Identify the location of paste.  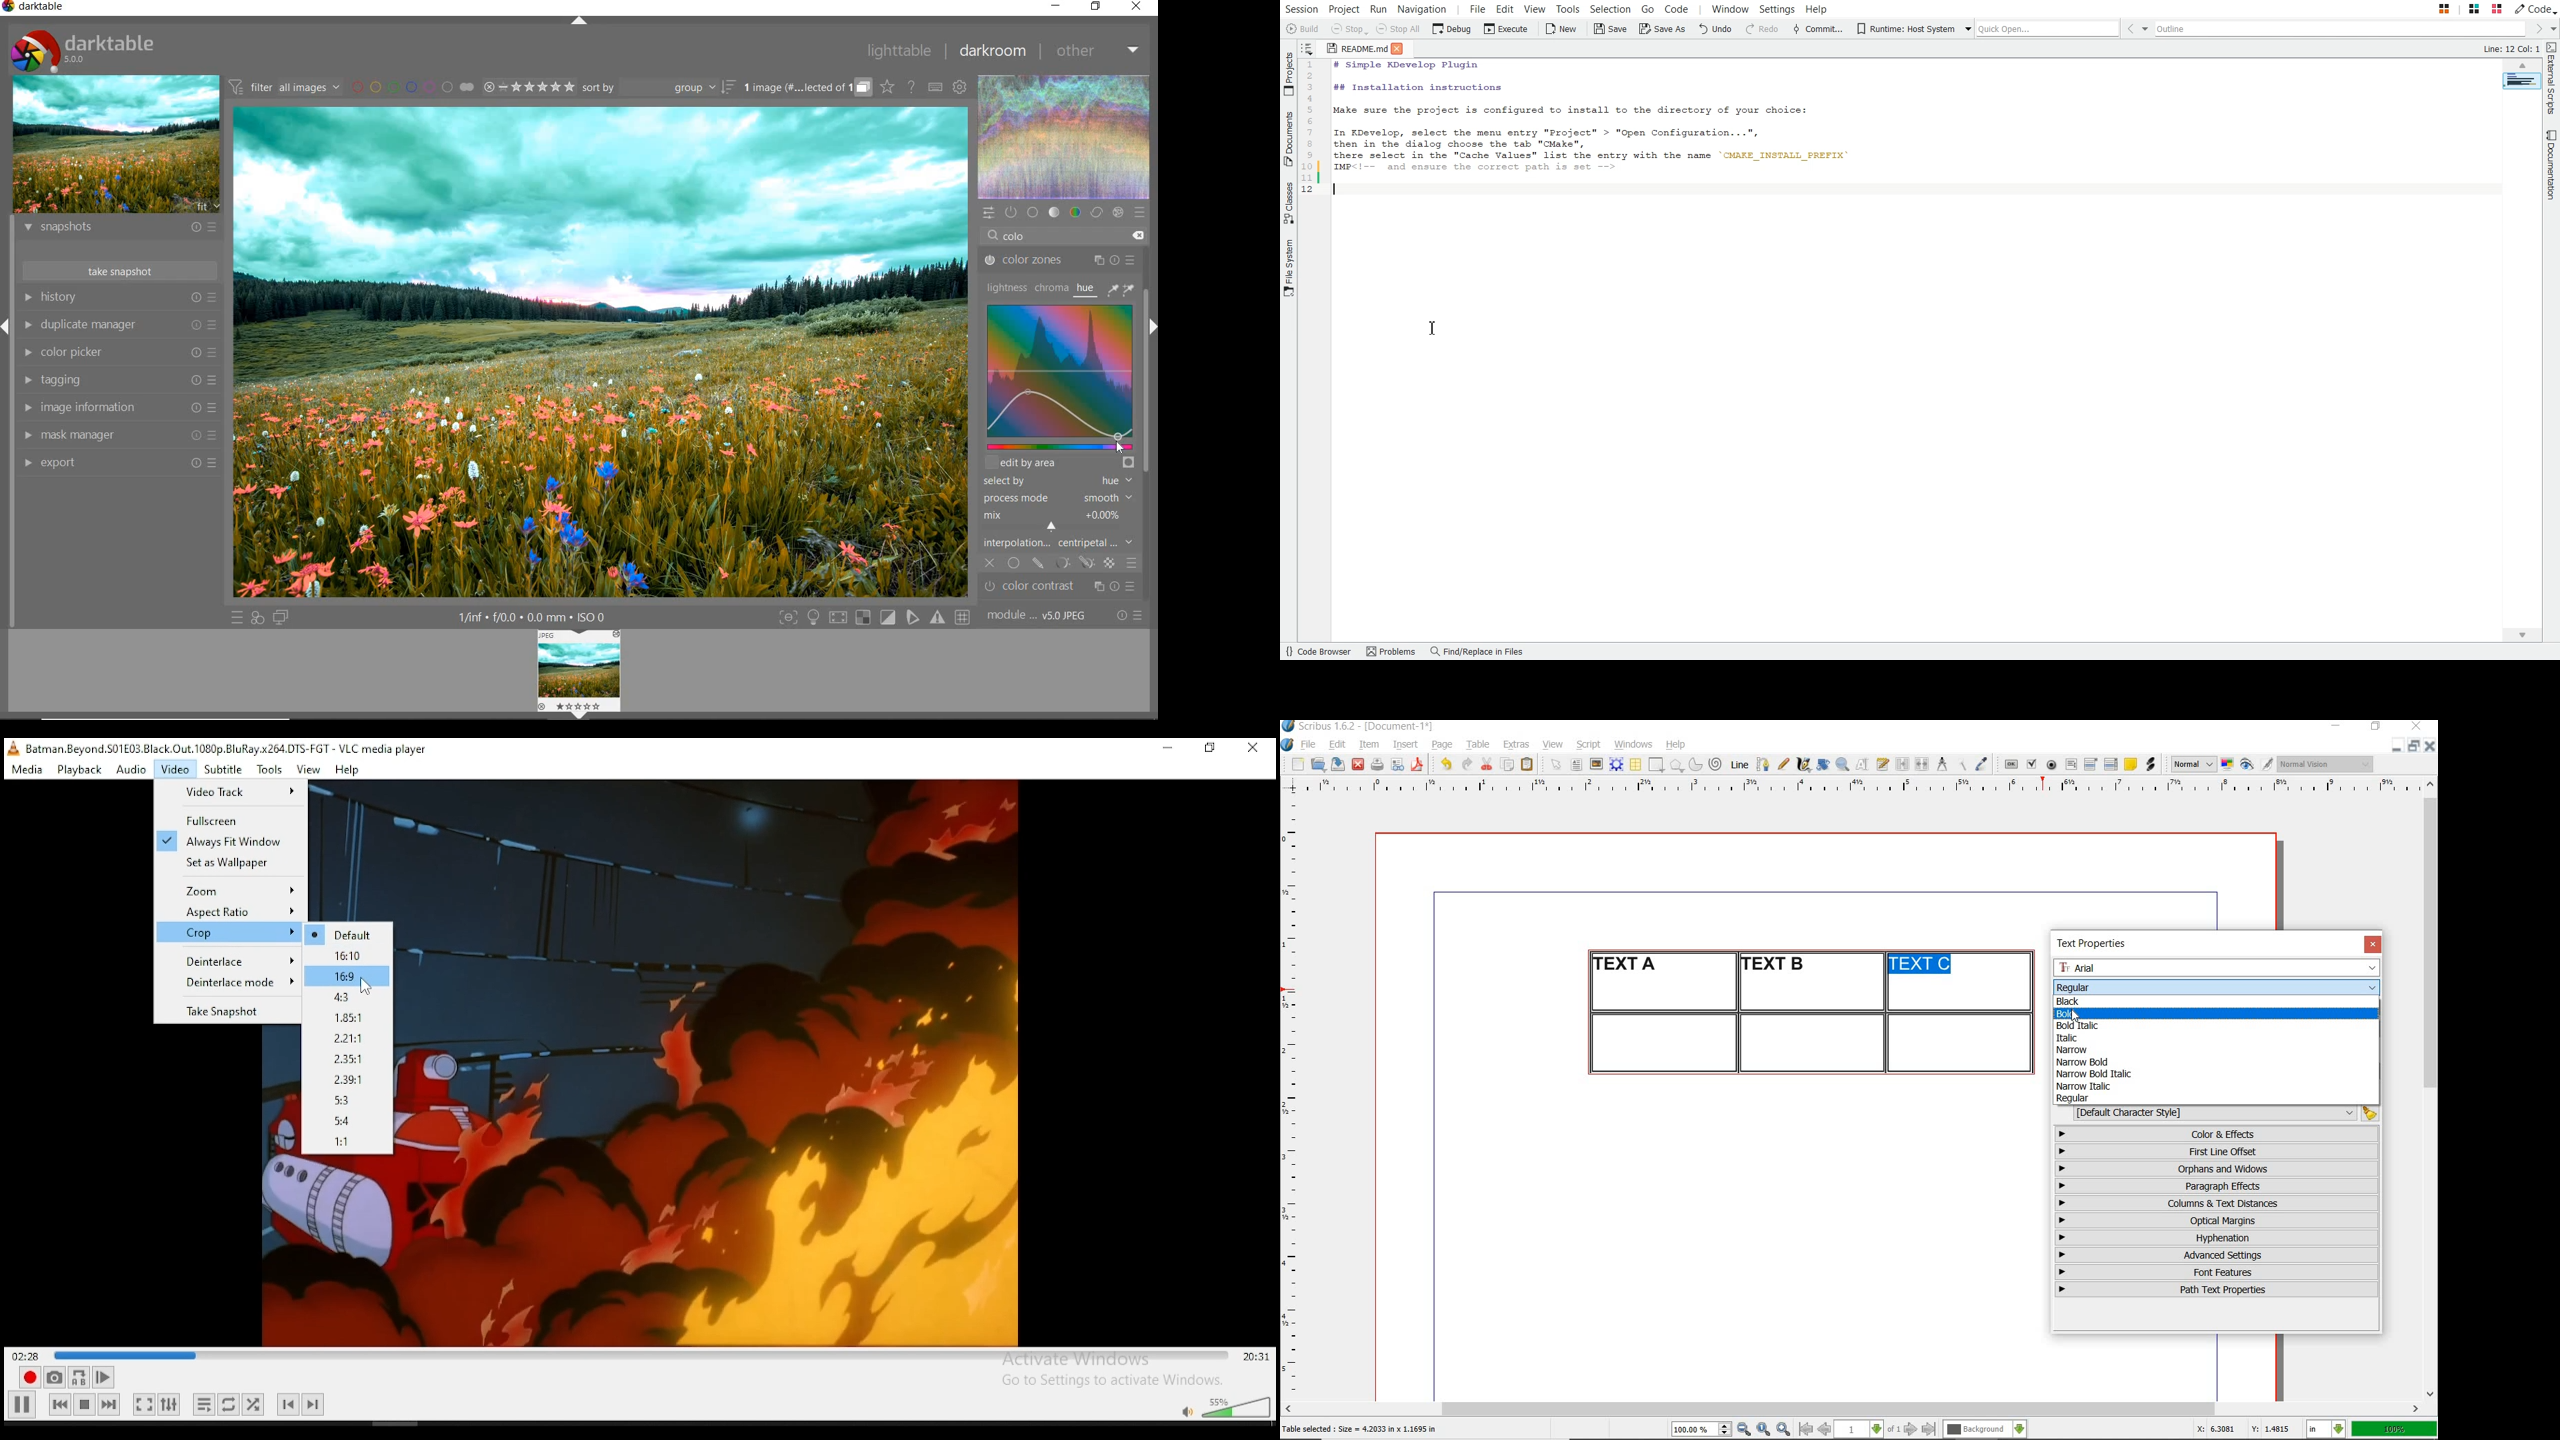
(1530, 765).